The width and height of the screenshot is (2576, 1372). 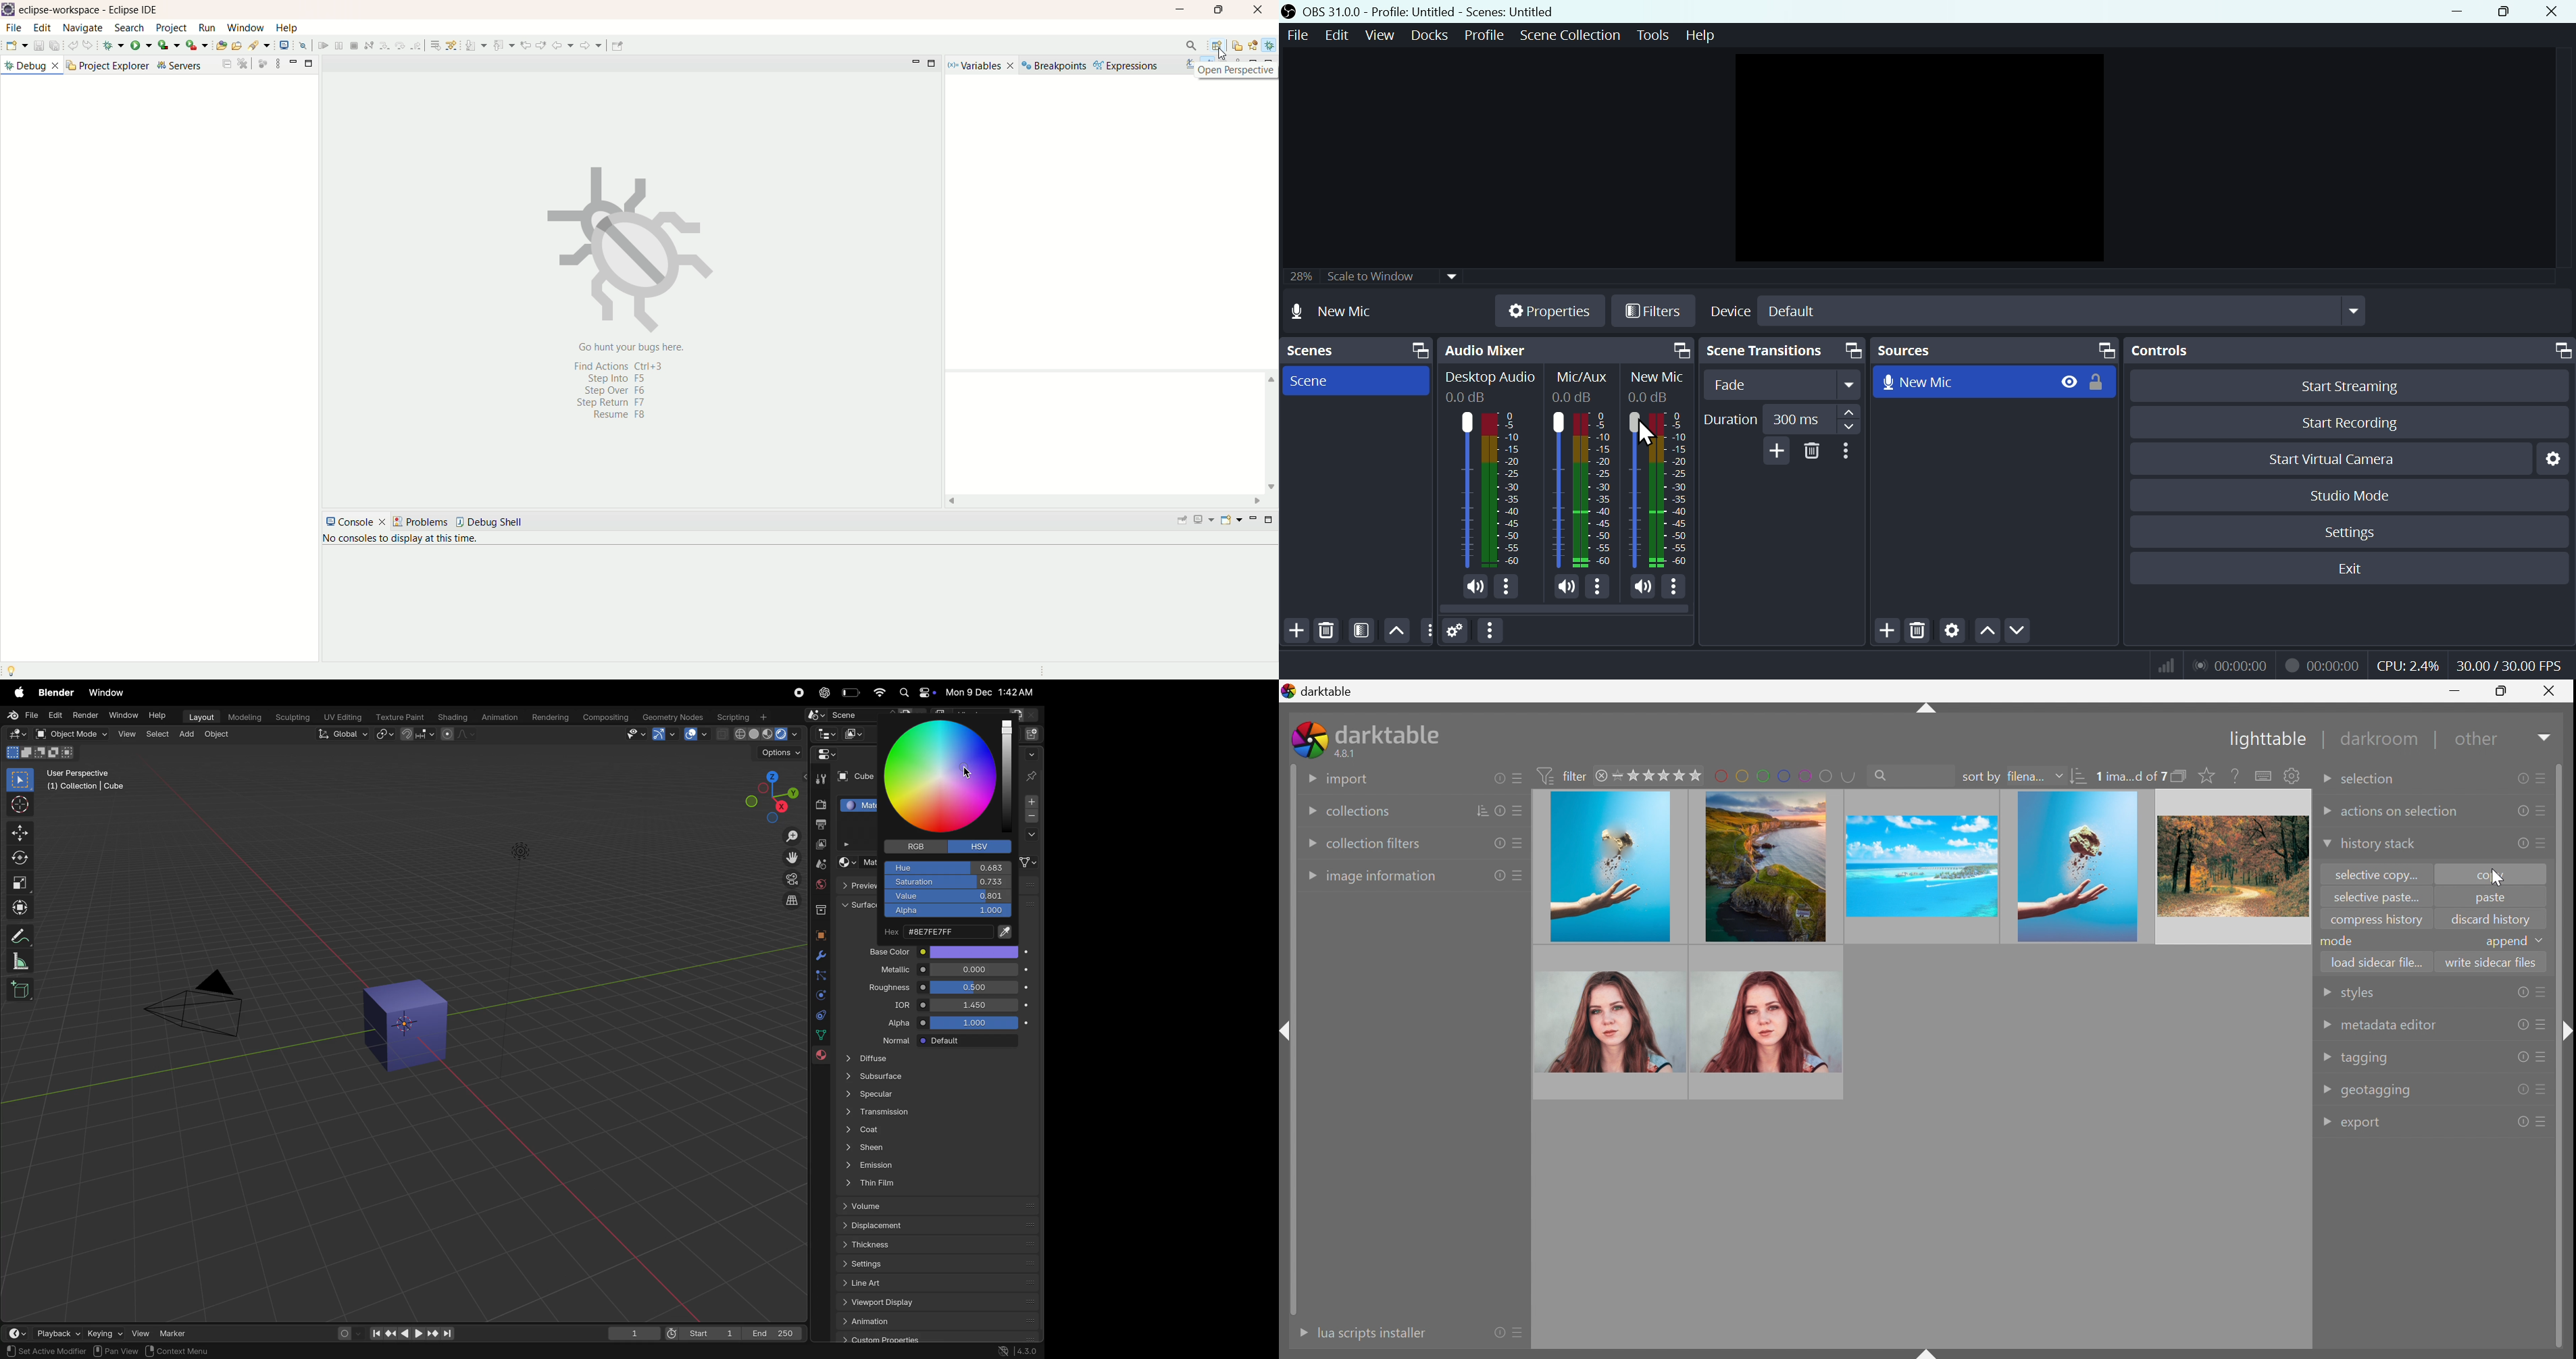 I want to click on volume, so click(x=934, y=1206).